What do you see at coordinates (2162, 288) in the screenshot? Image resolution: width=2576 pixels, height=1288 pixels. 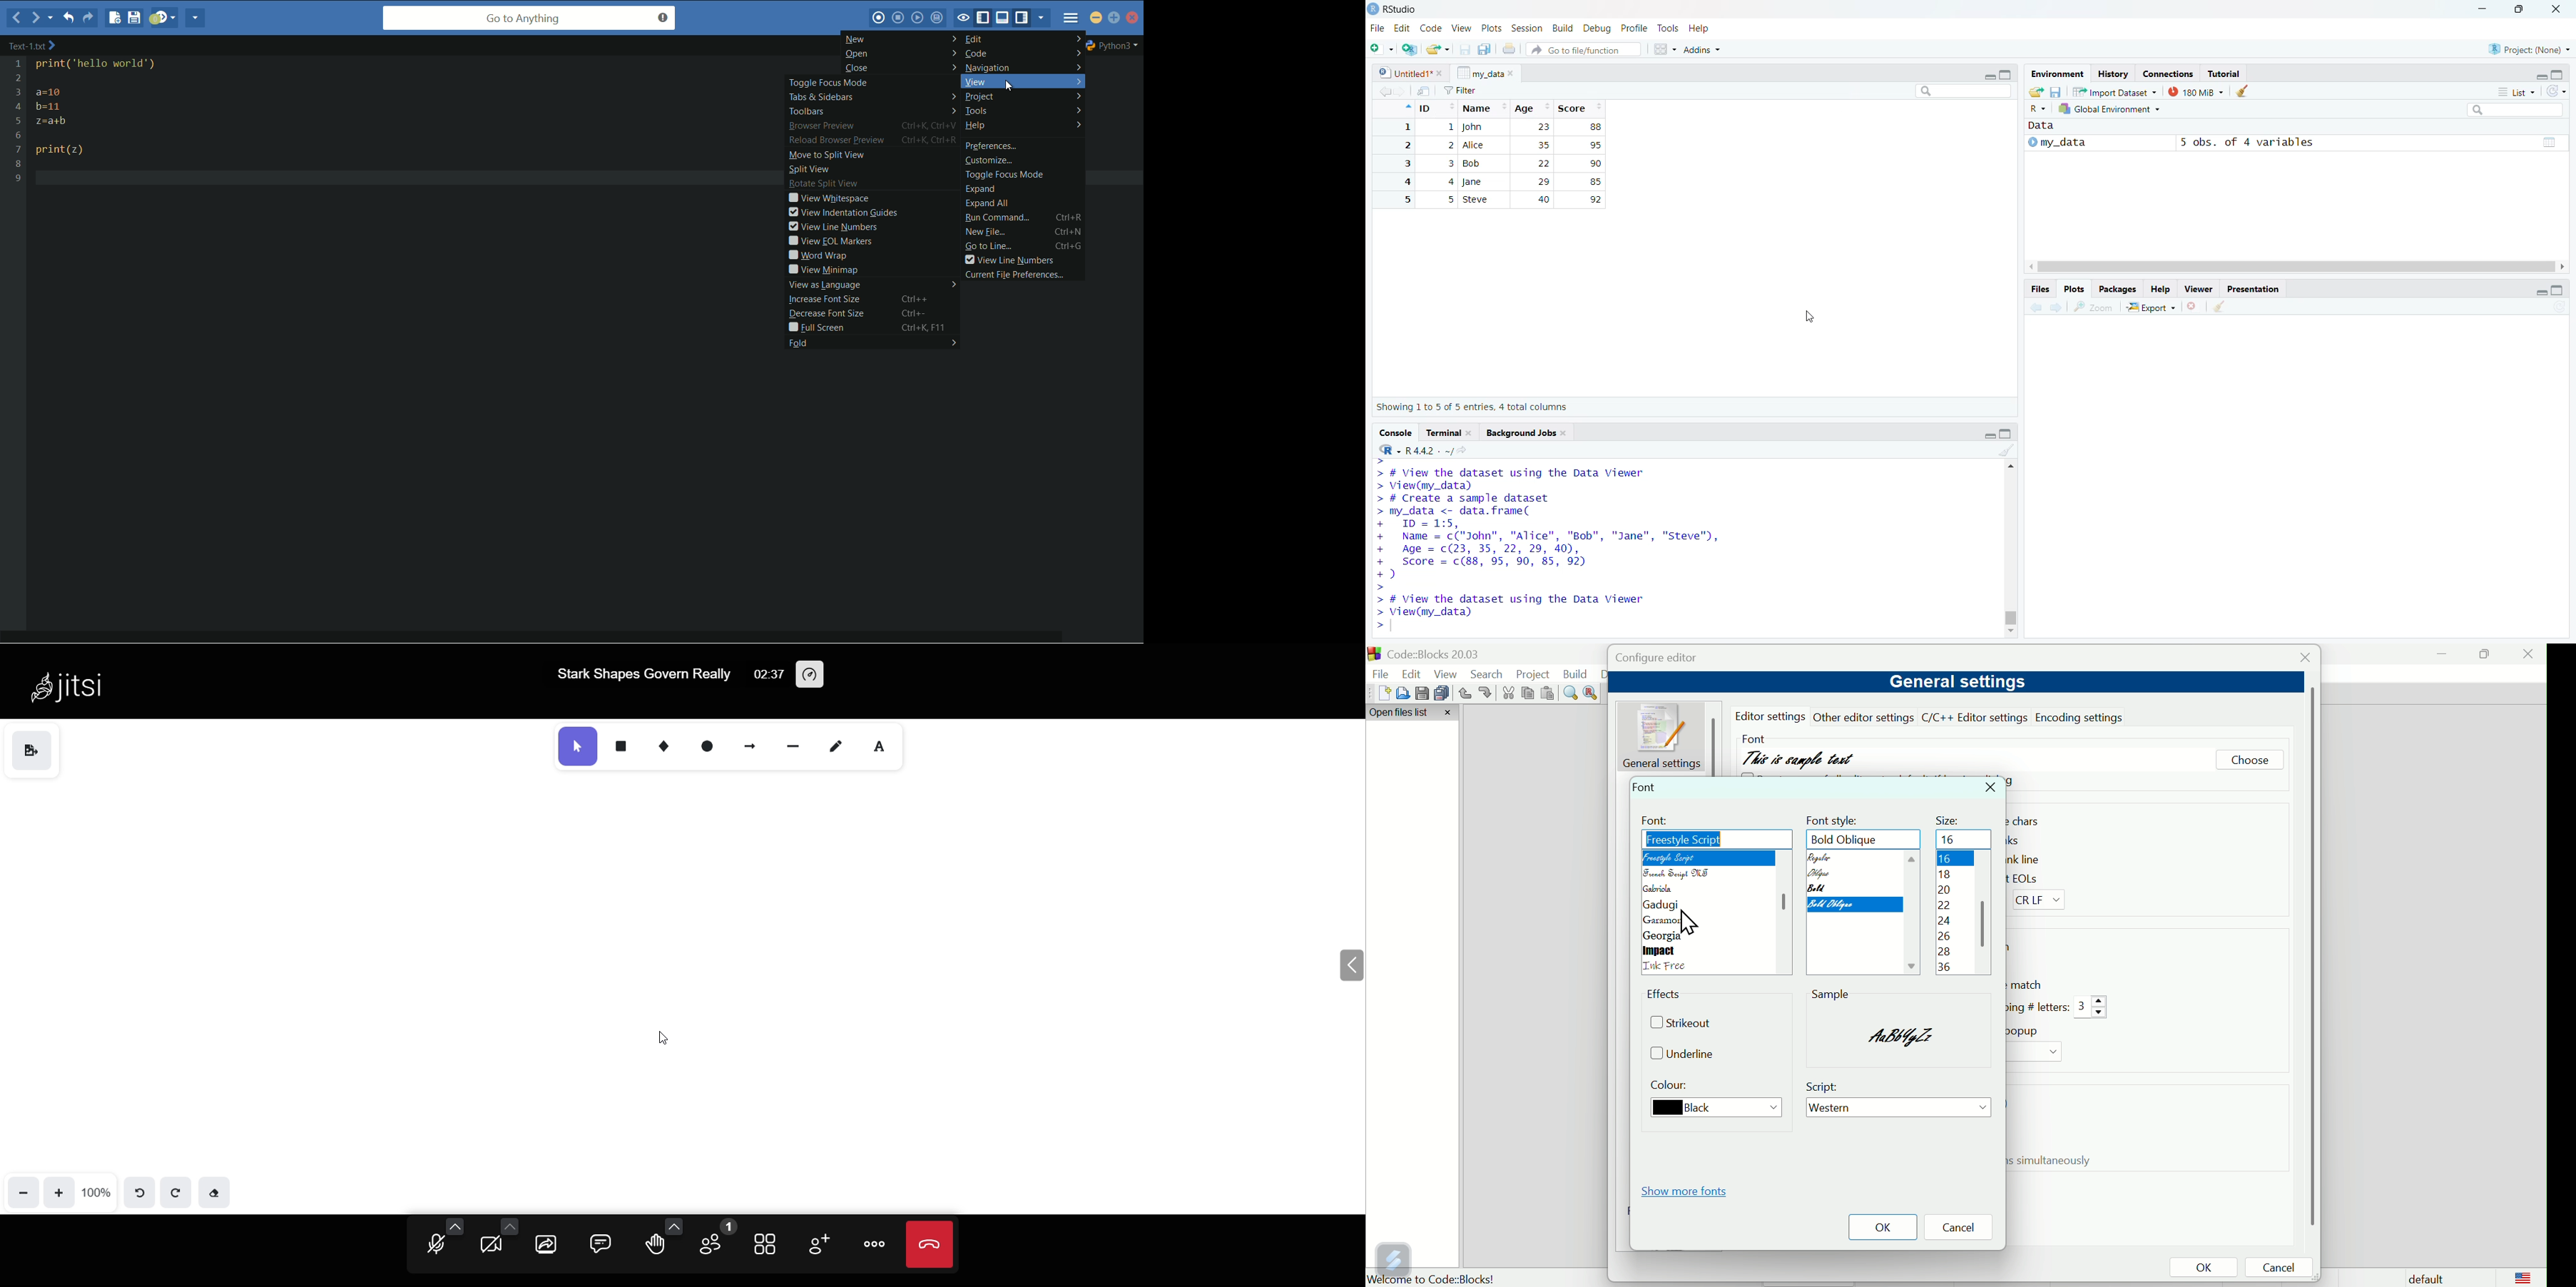 I see `Help` at bounding box center [2162, 288].